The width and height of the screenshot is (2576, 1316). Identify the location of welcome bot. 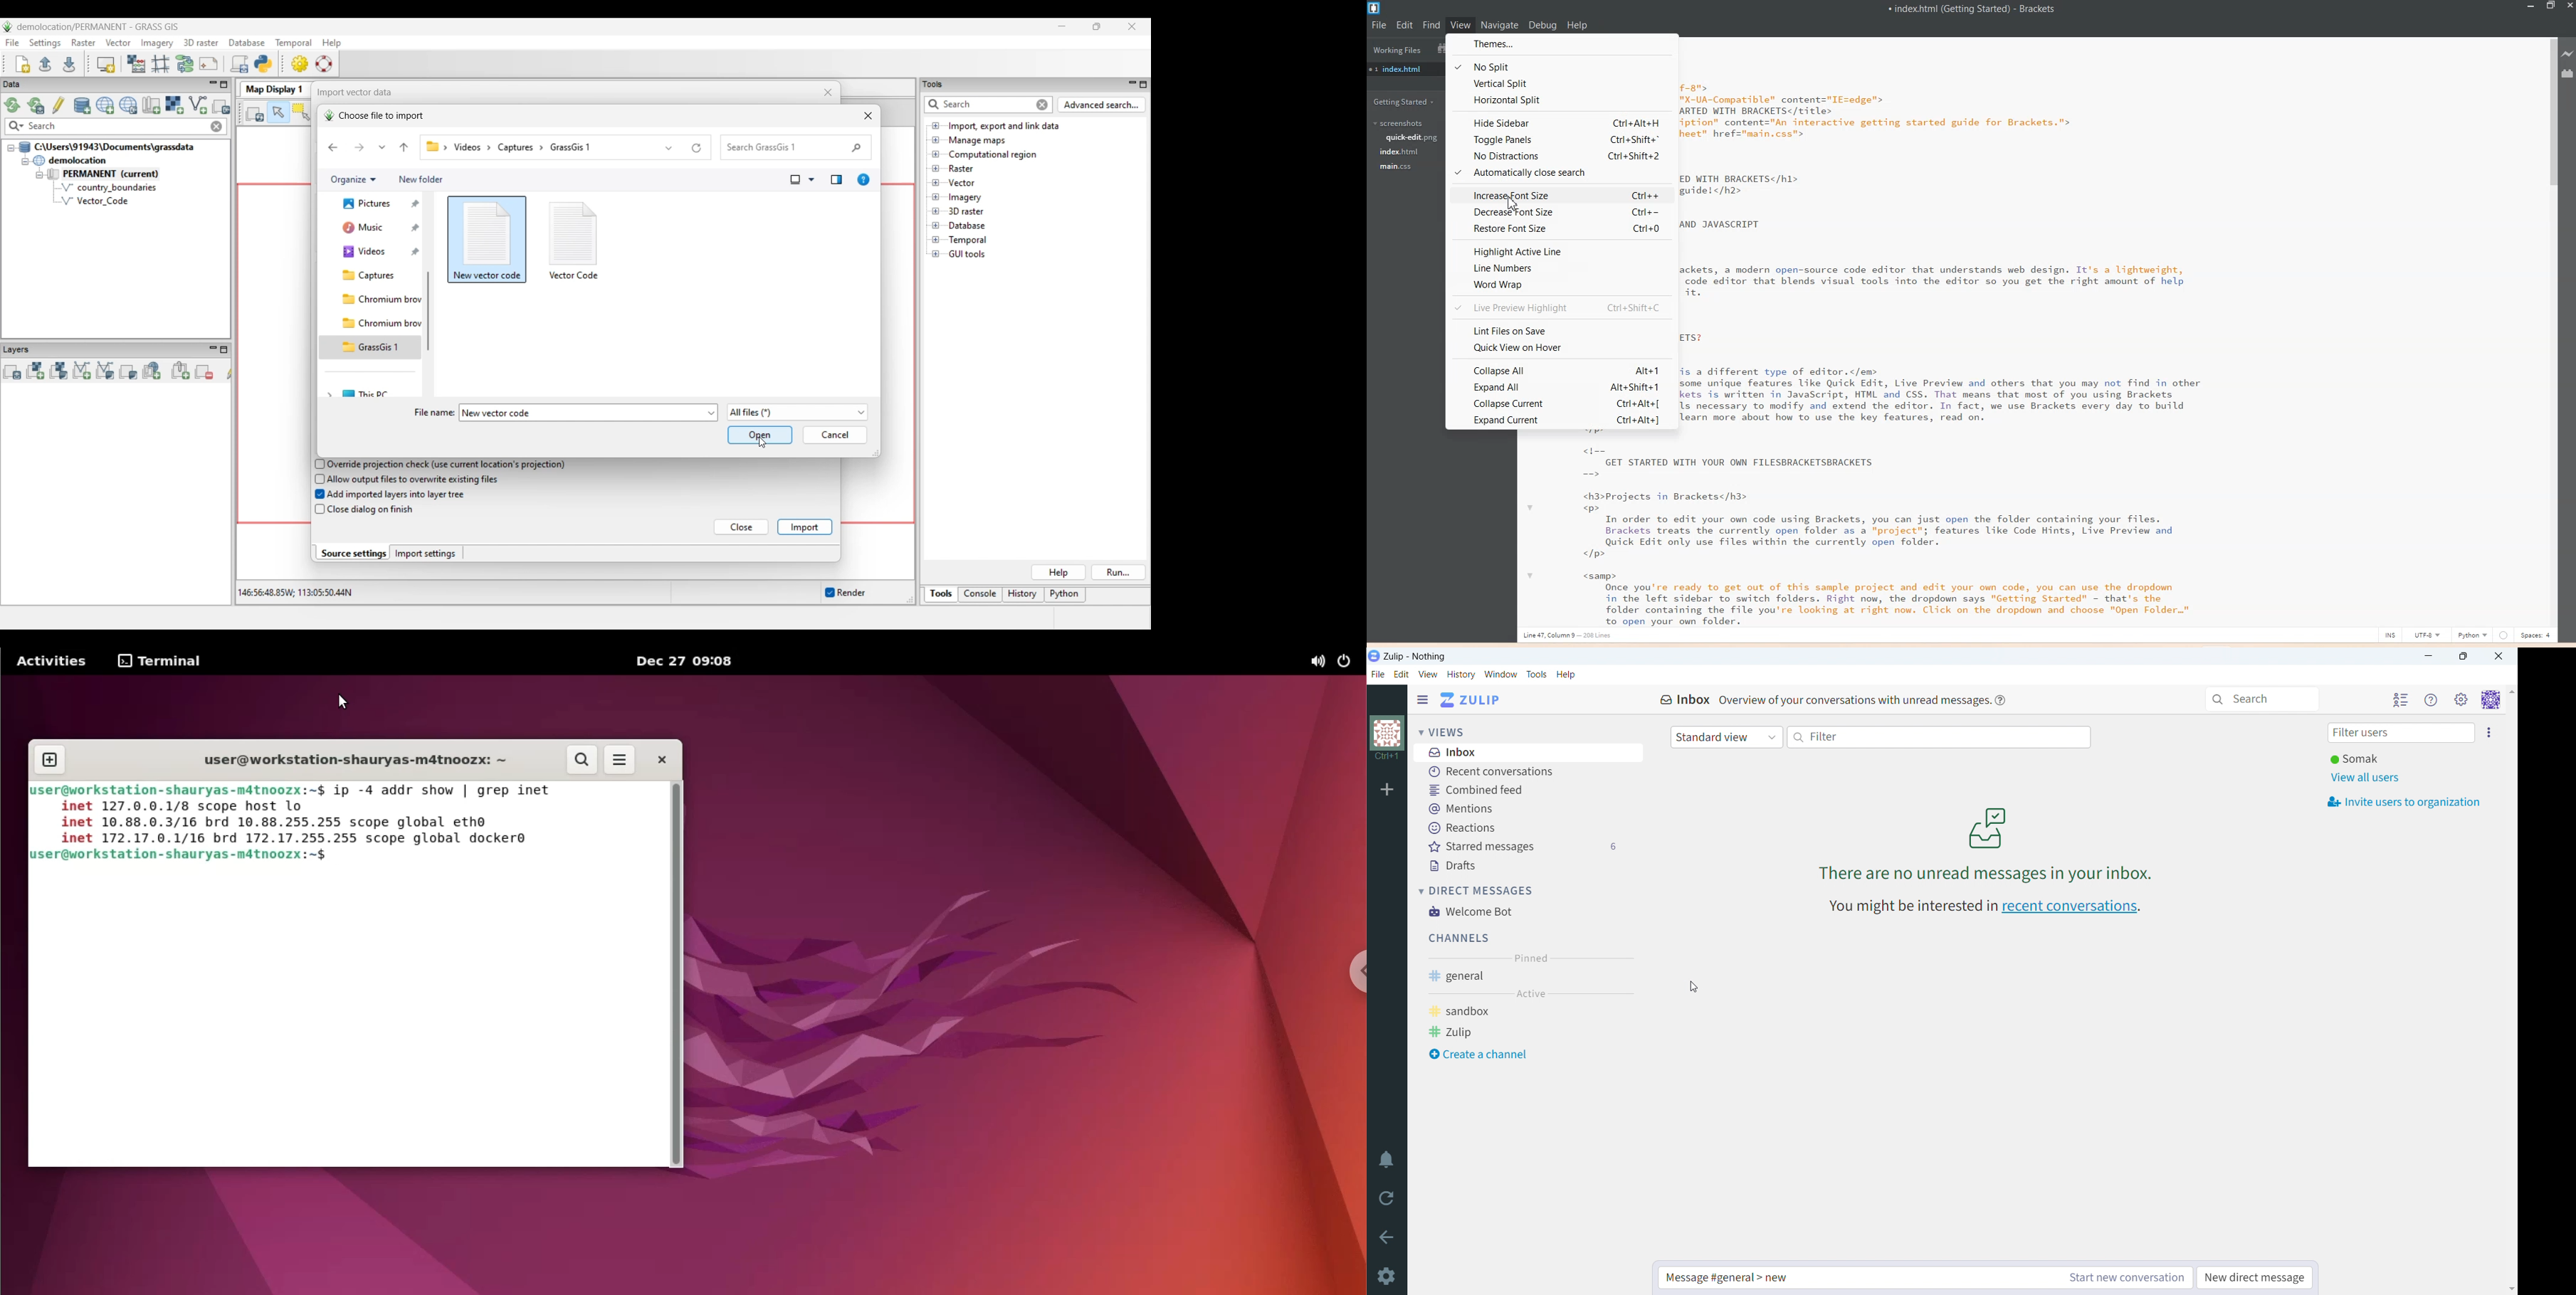
(1521, 911).